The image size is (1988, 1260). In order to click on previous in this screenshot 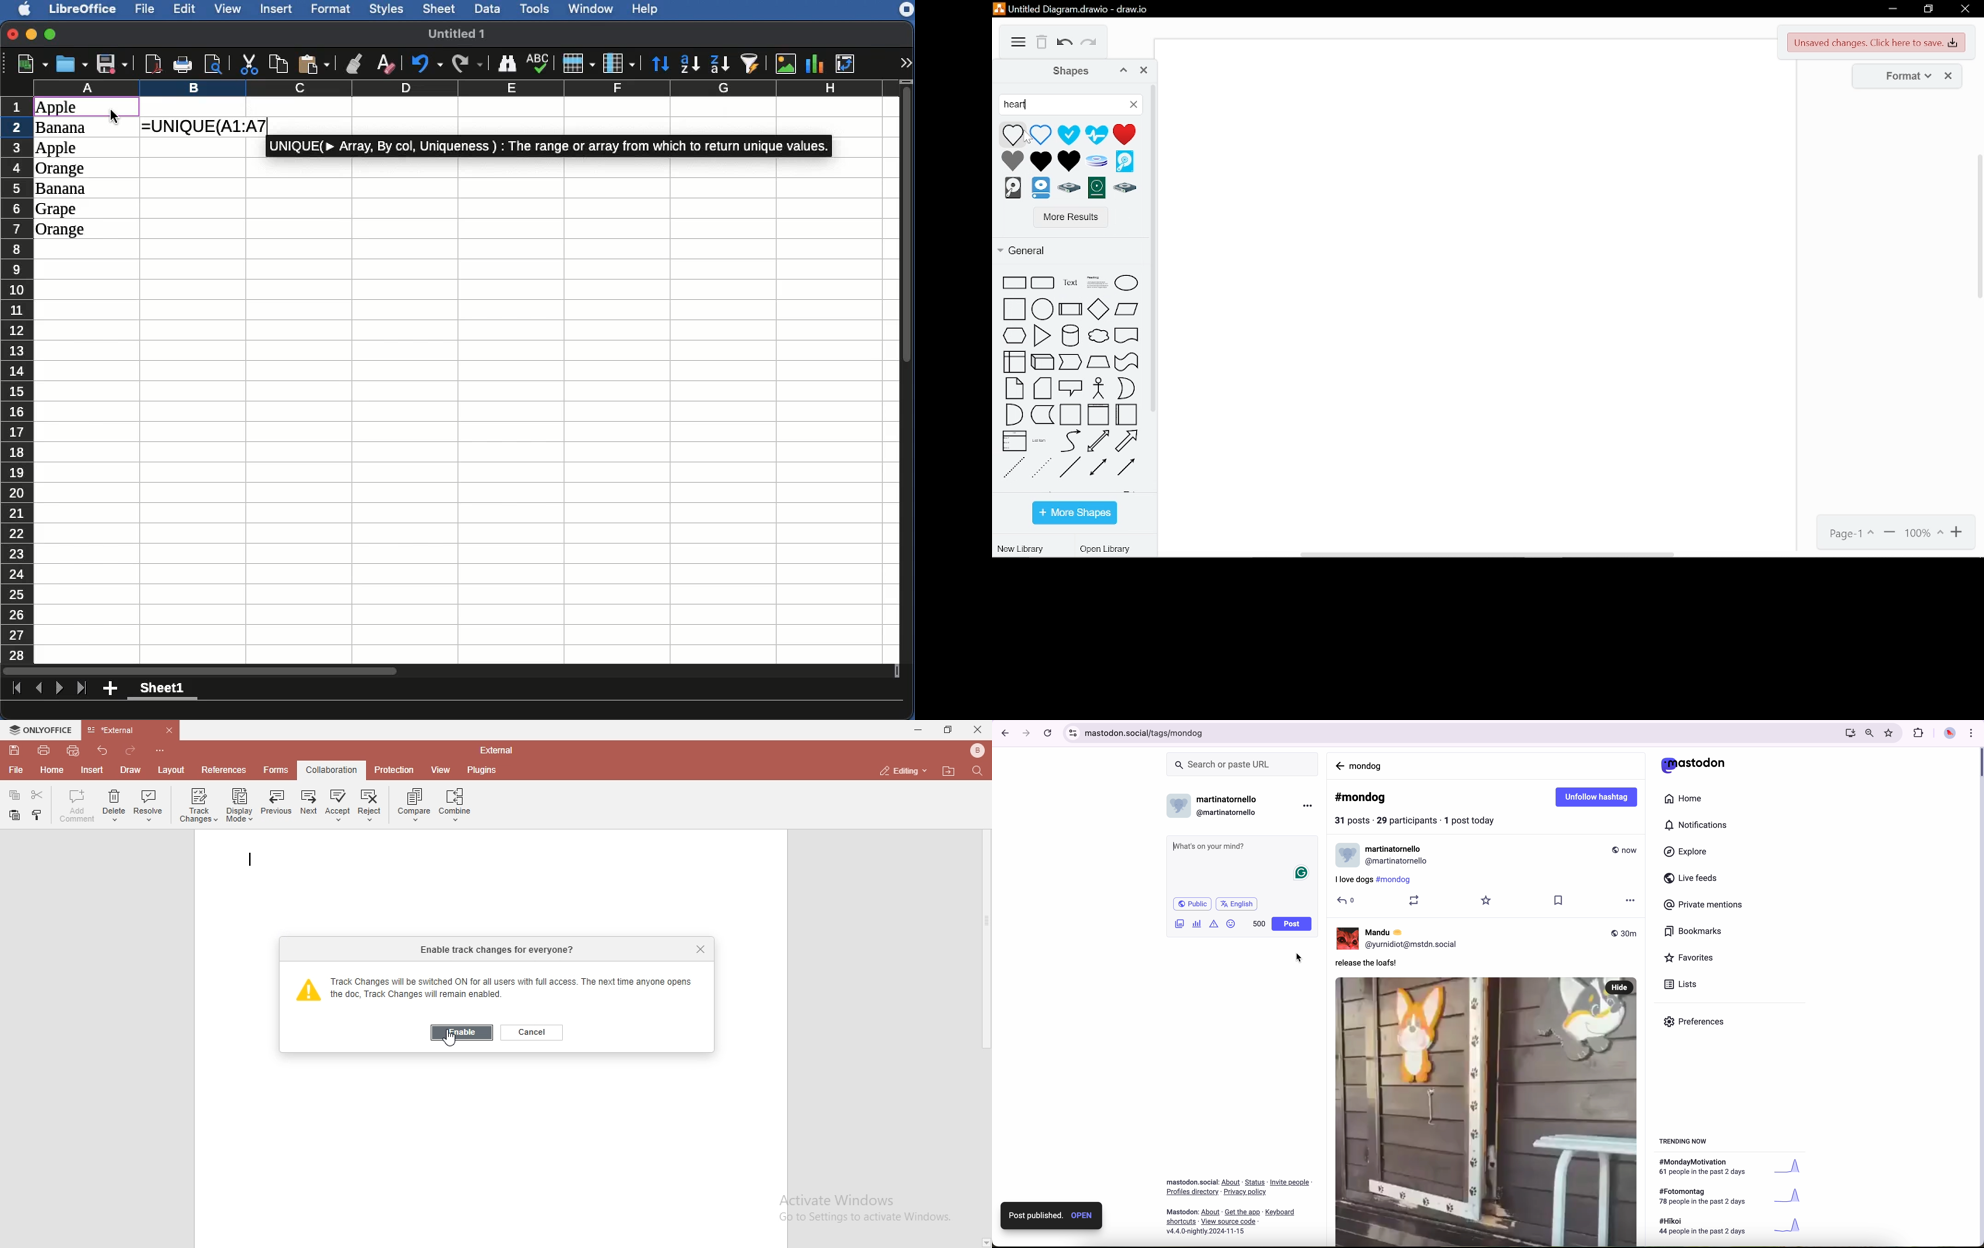, I will do `click(274, 803)`.